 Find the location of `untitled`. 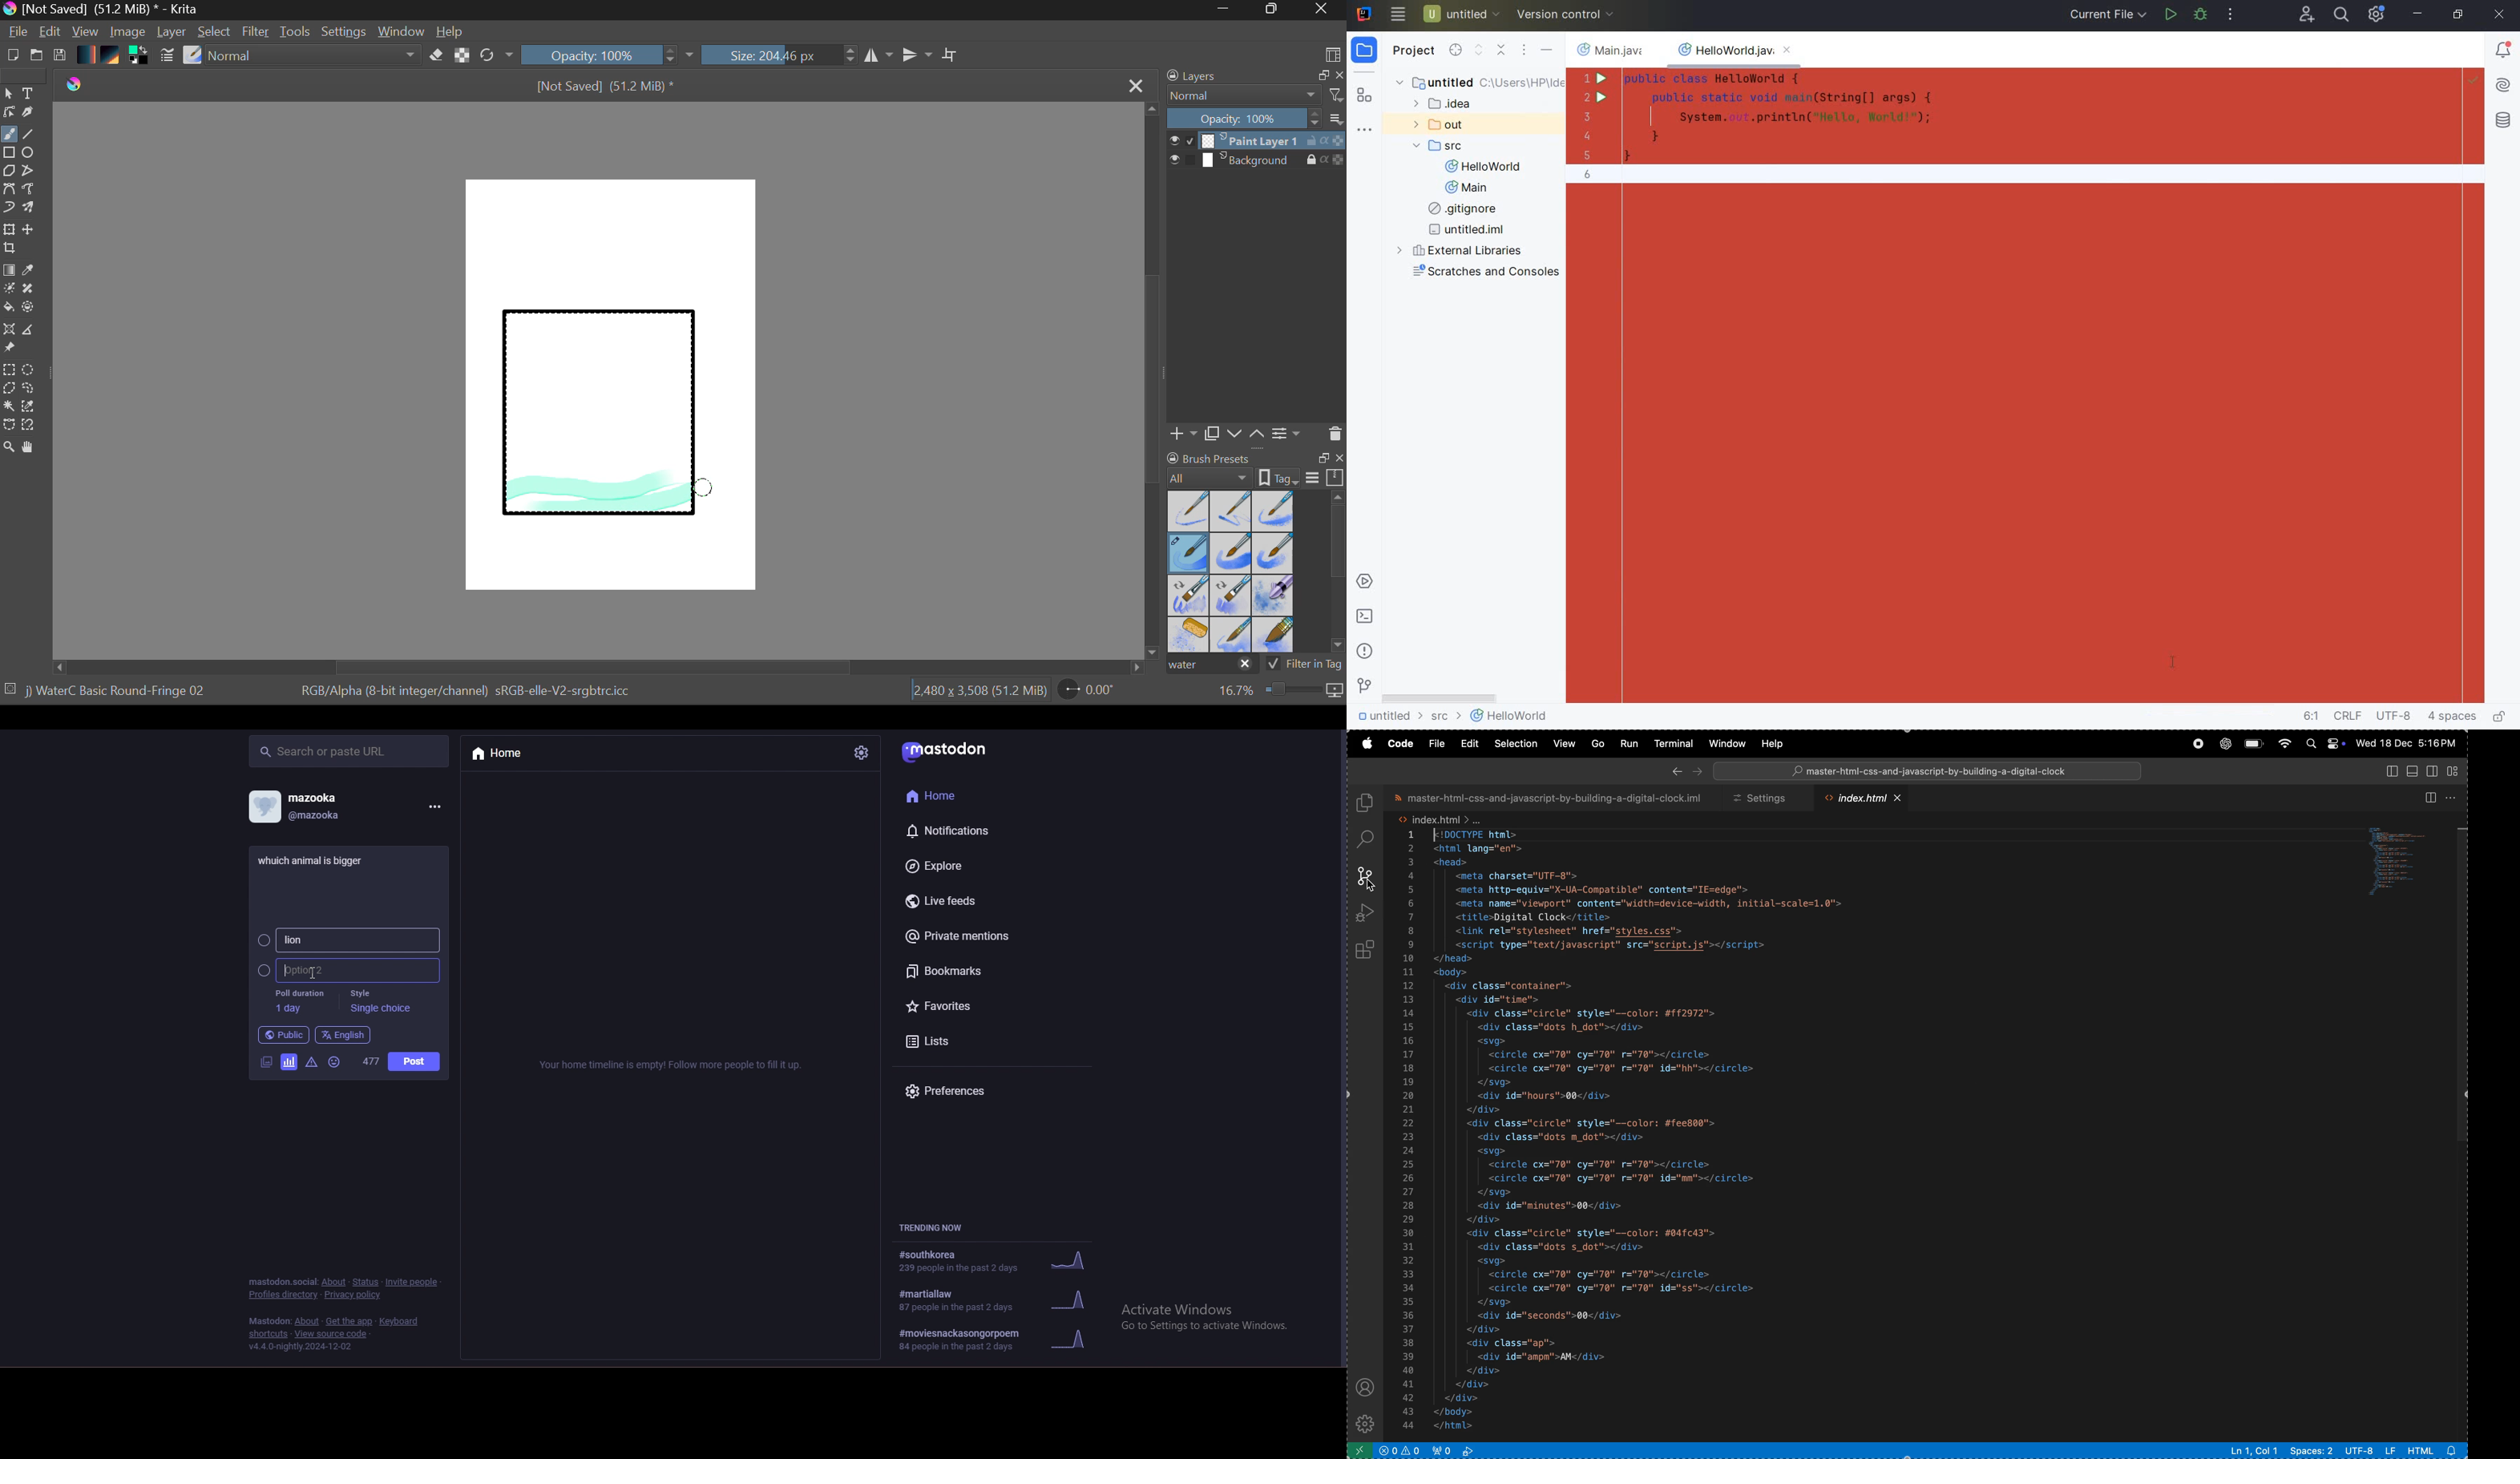

untitled is located at coordinates (1387, 718).